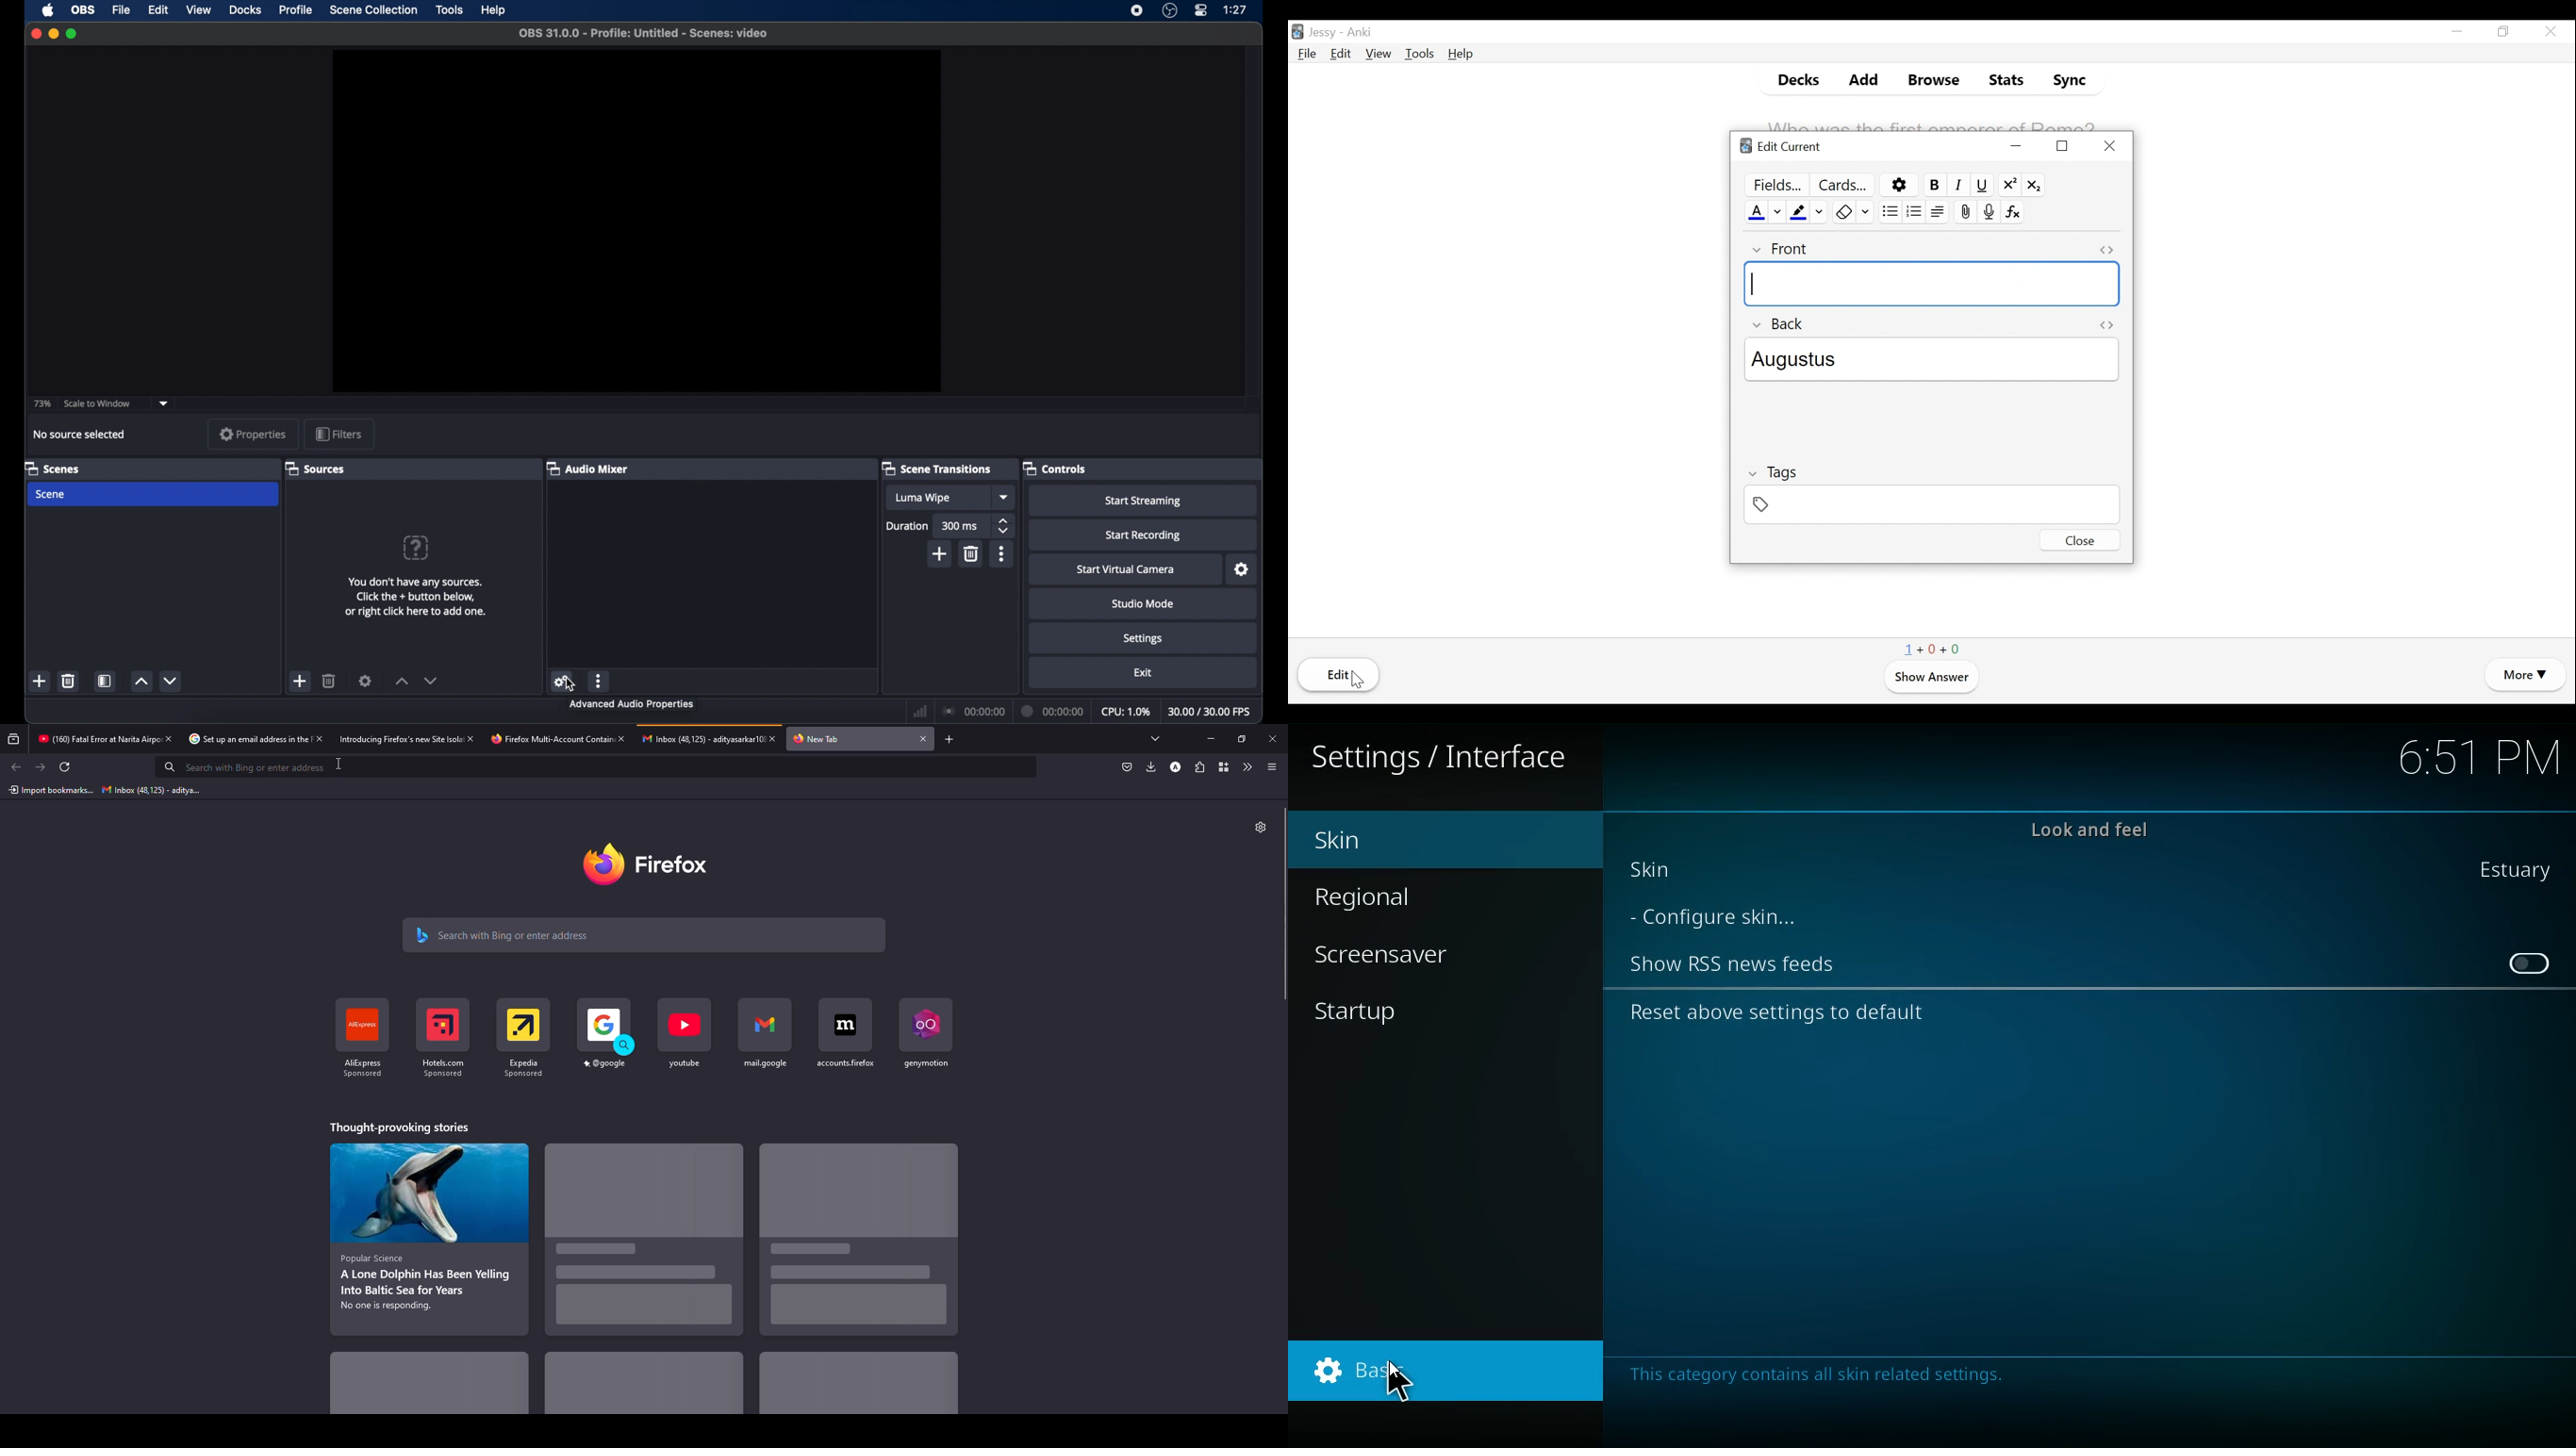 The height and width of the screenshot is (1456, 2576). What do you see at coordinates (1462, 54) in the screenshot?
I see `Help` at bounding box center [1462, 54].